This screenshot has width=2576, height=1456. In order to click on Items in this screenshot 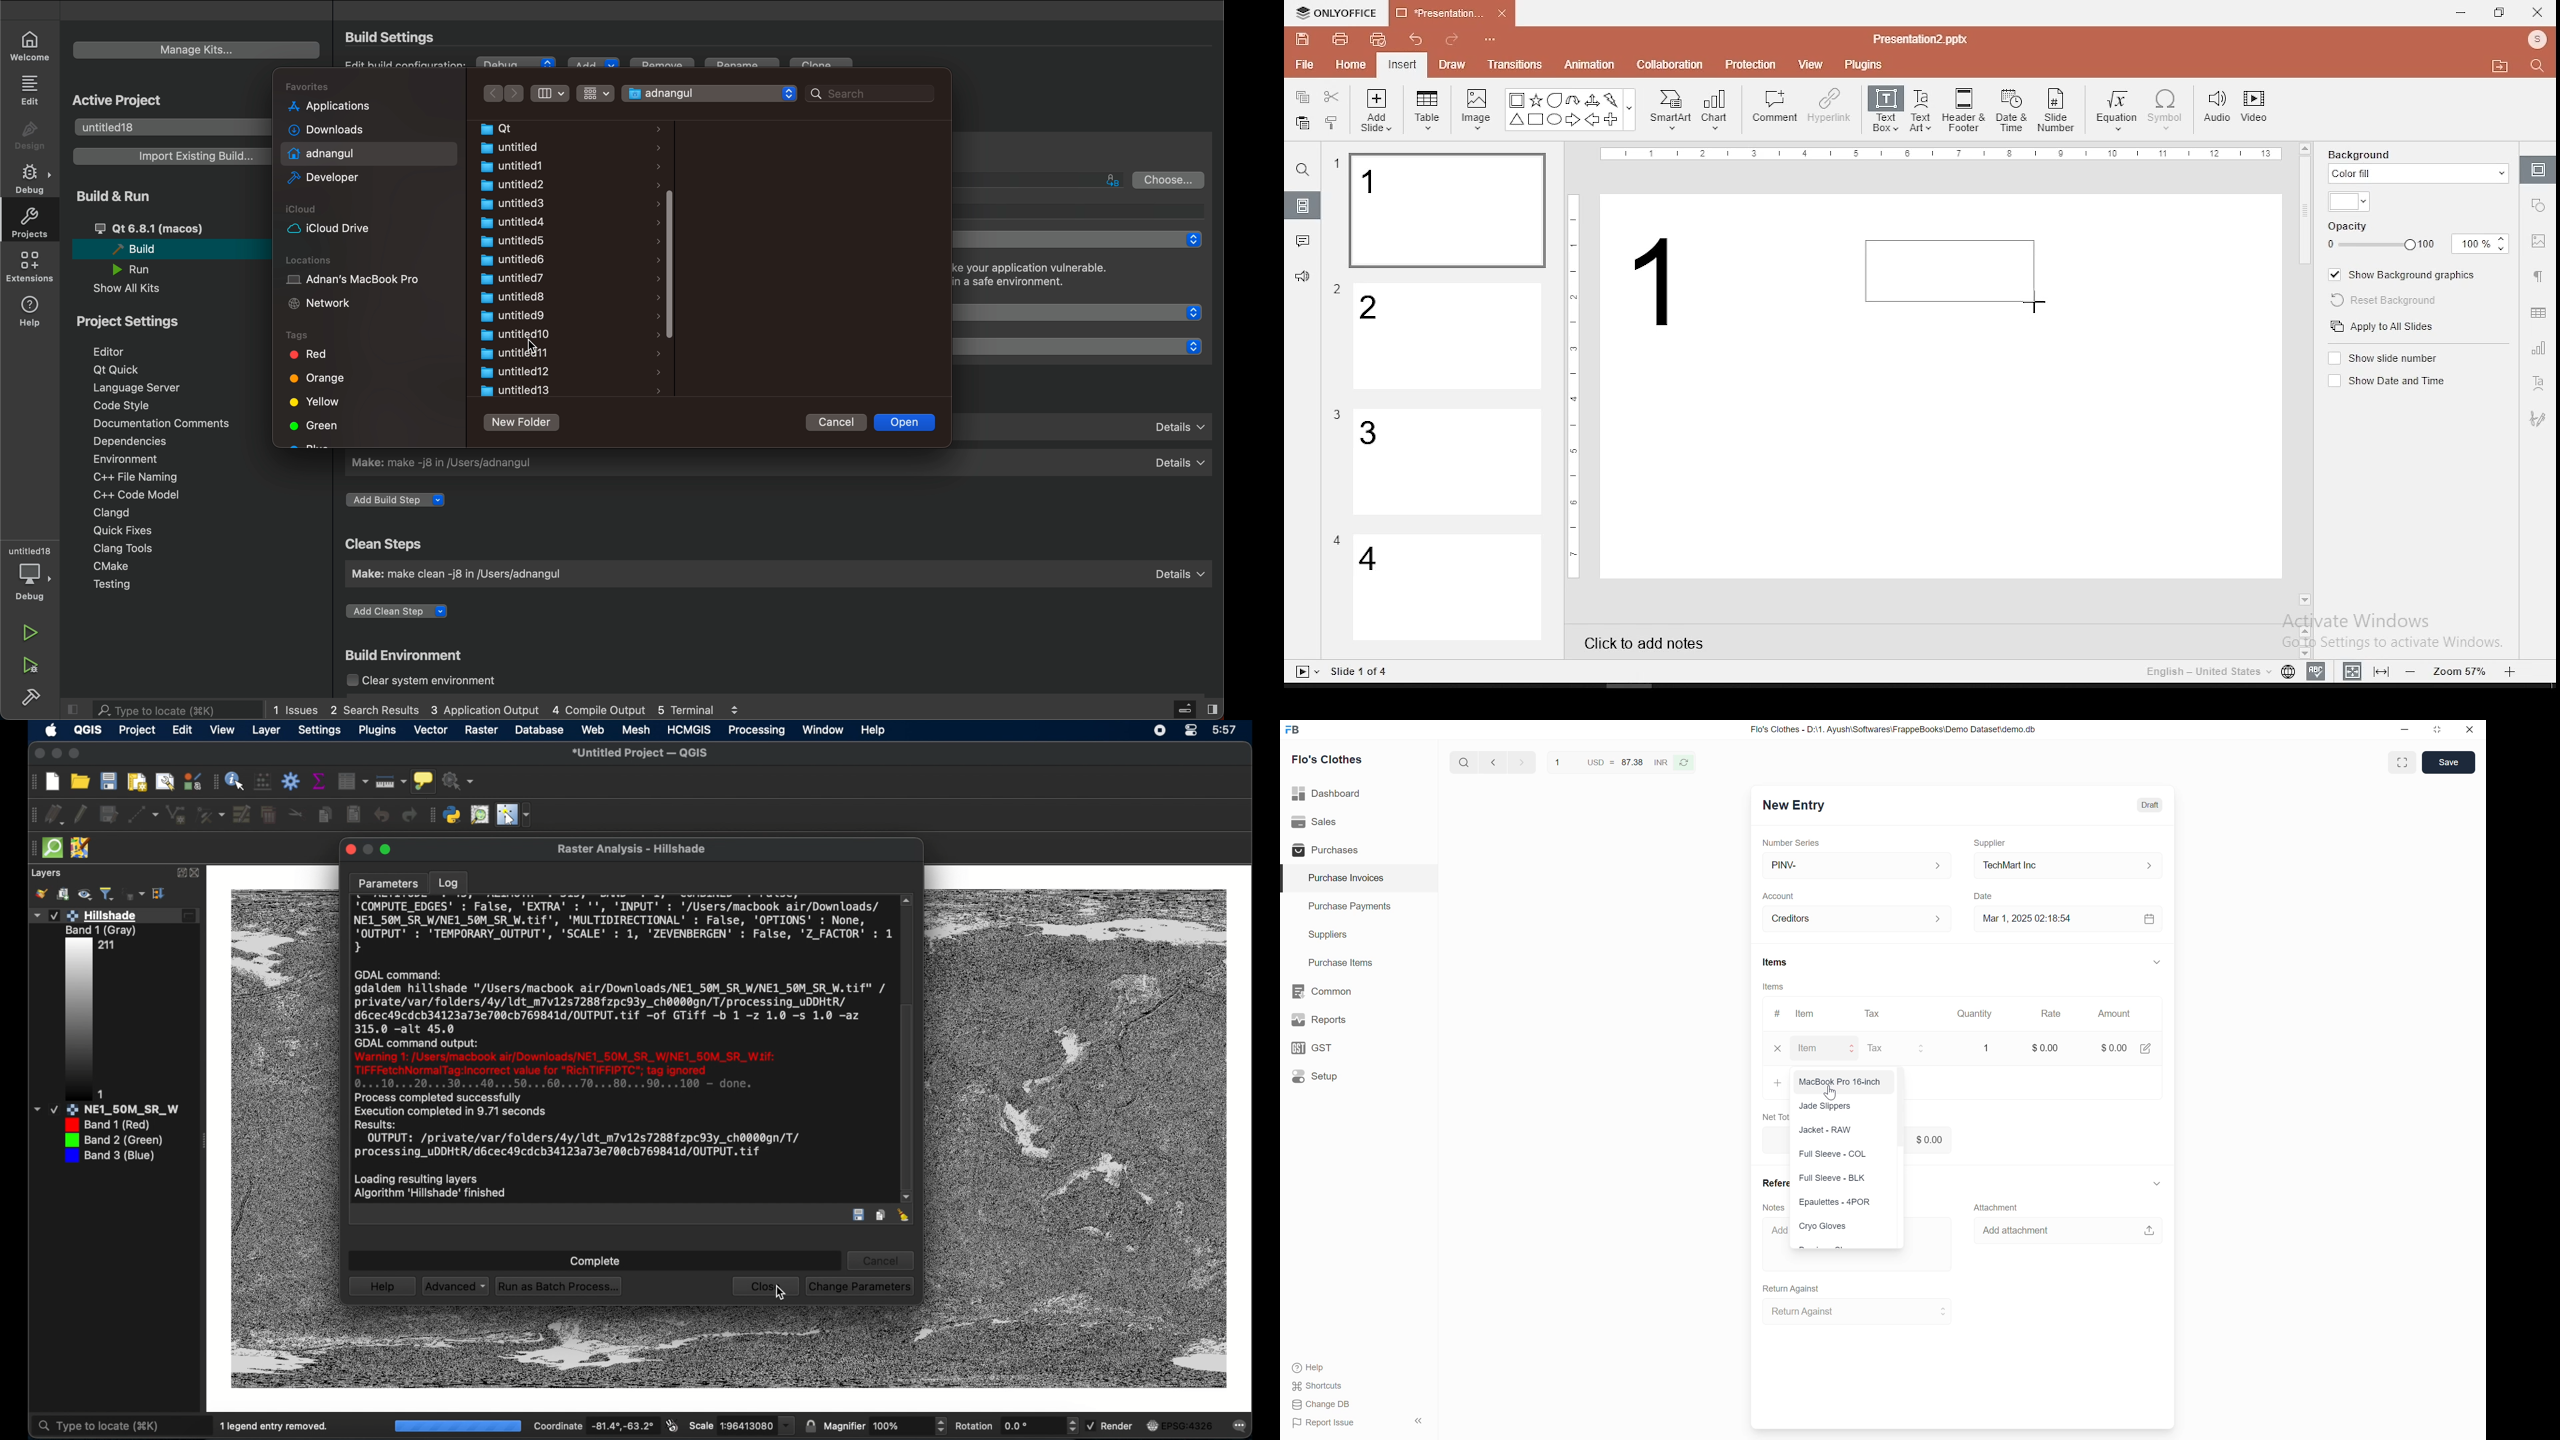, I will do `click(1776, 962)`.